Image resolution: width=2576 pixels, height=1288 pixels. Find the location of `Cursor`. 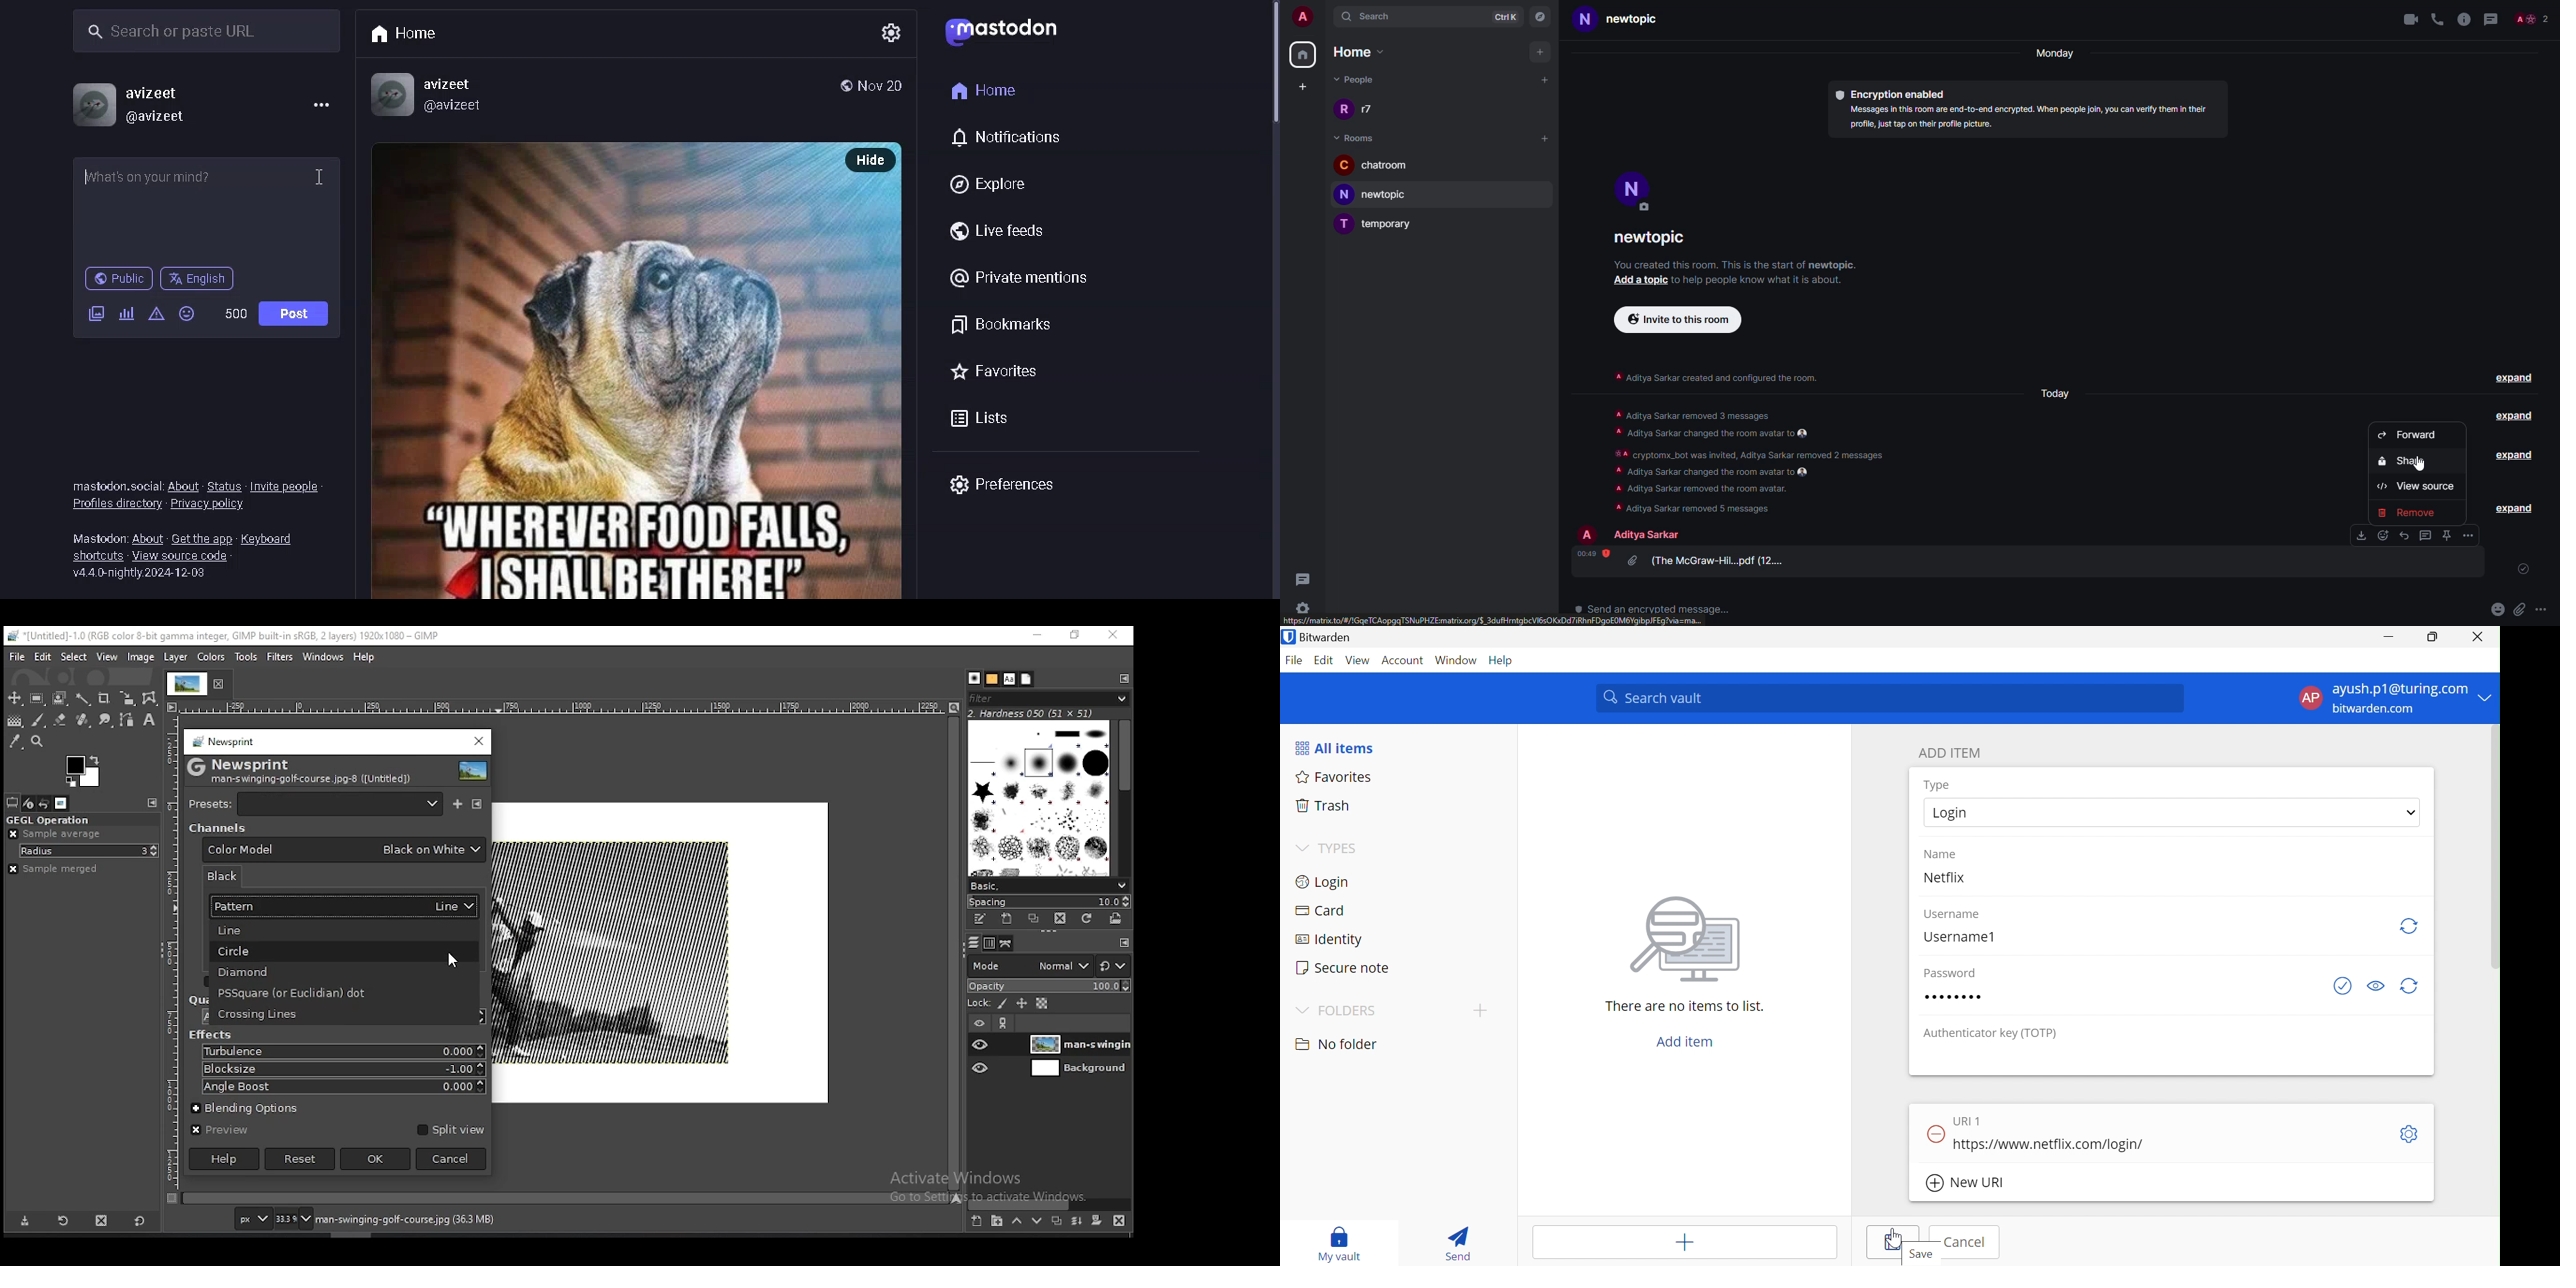

Cursor is located at coordinates (318, 177).